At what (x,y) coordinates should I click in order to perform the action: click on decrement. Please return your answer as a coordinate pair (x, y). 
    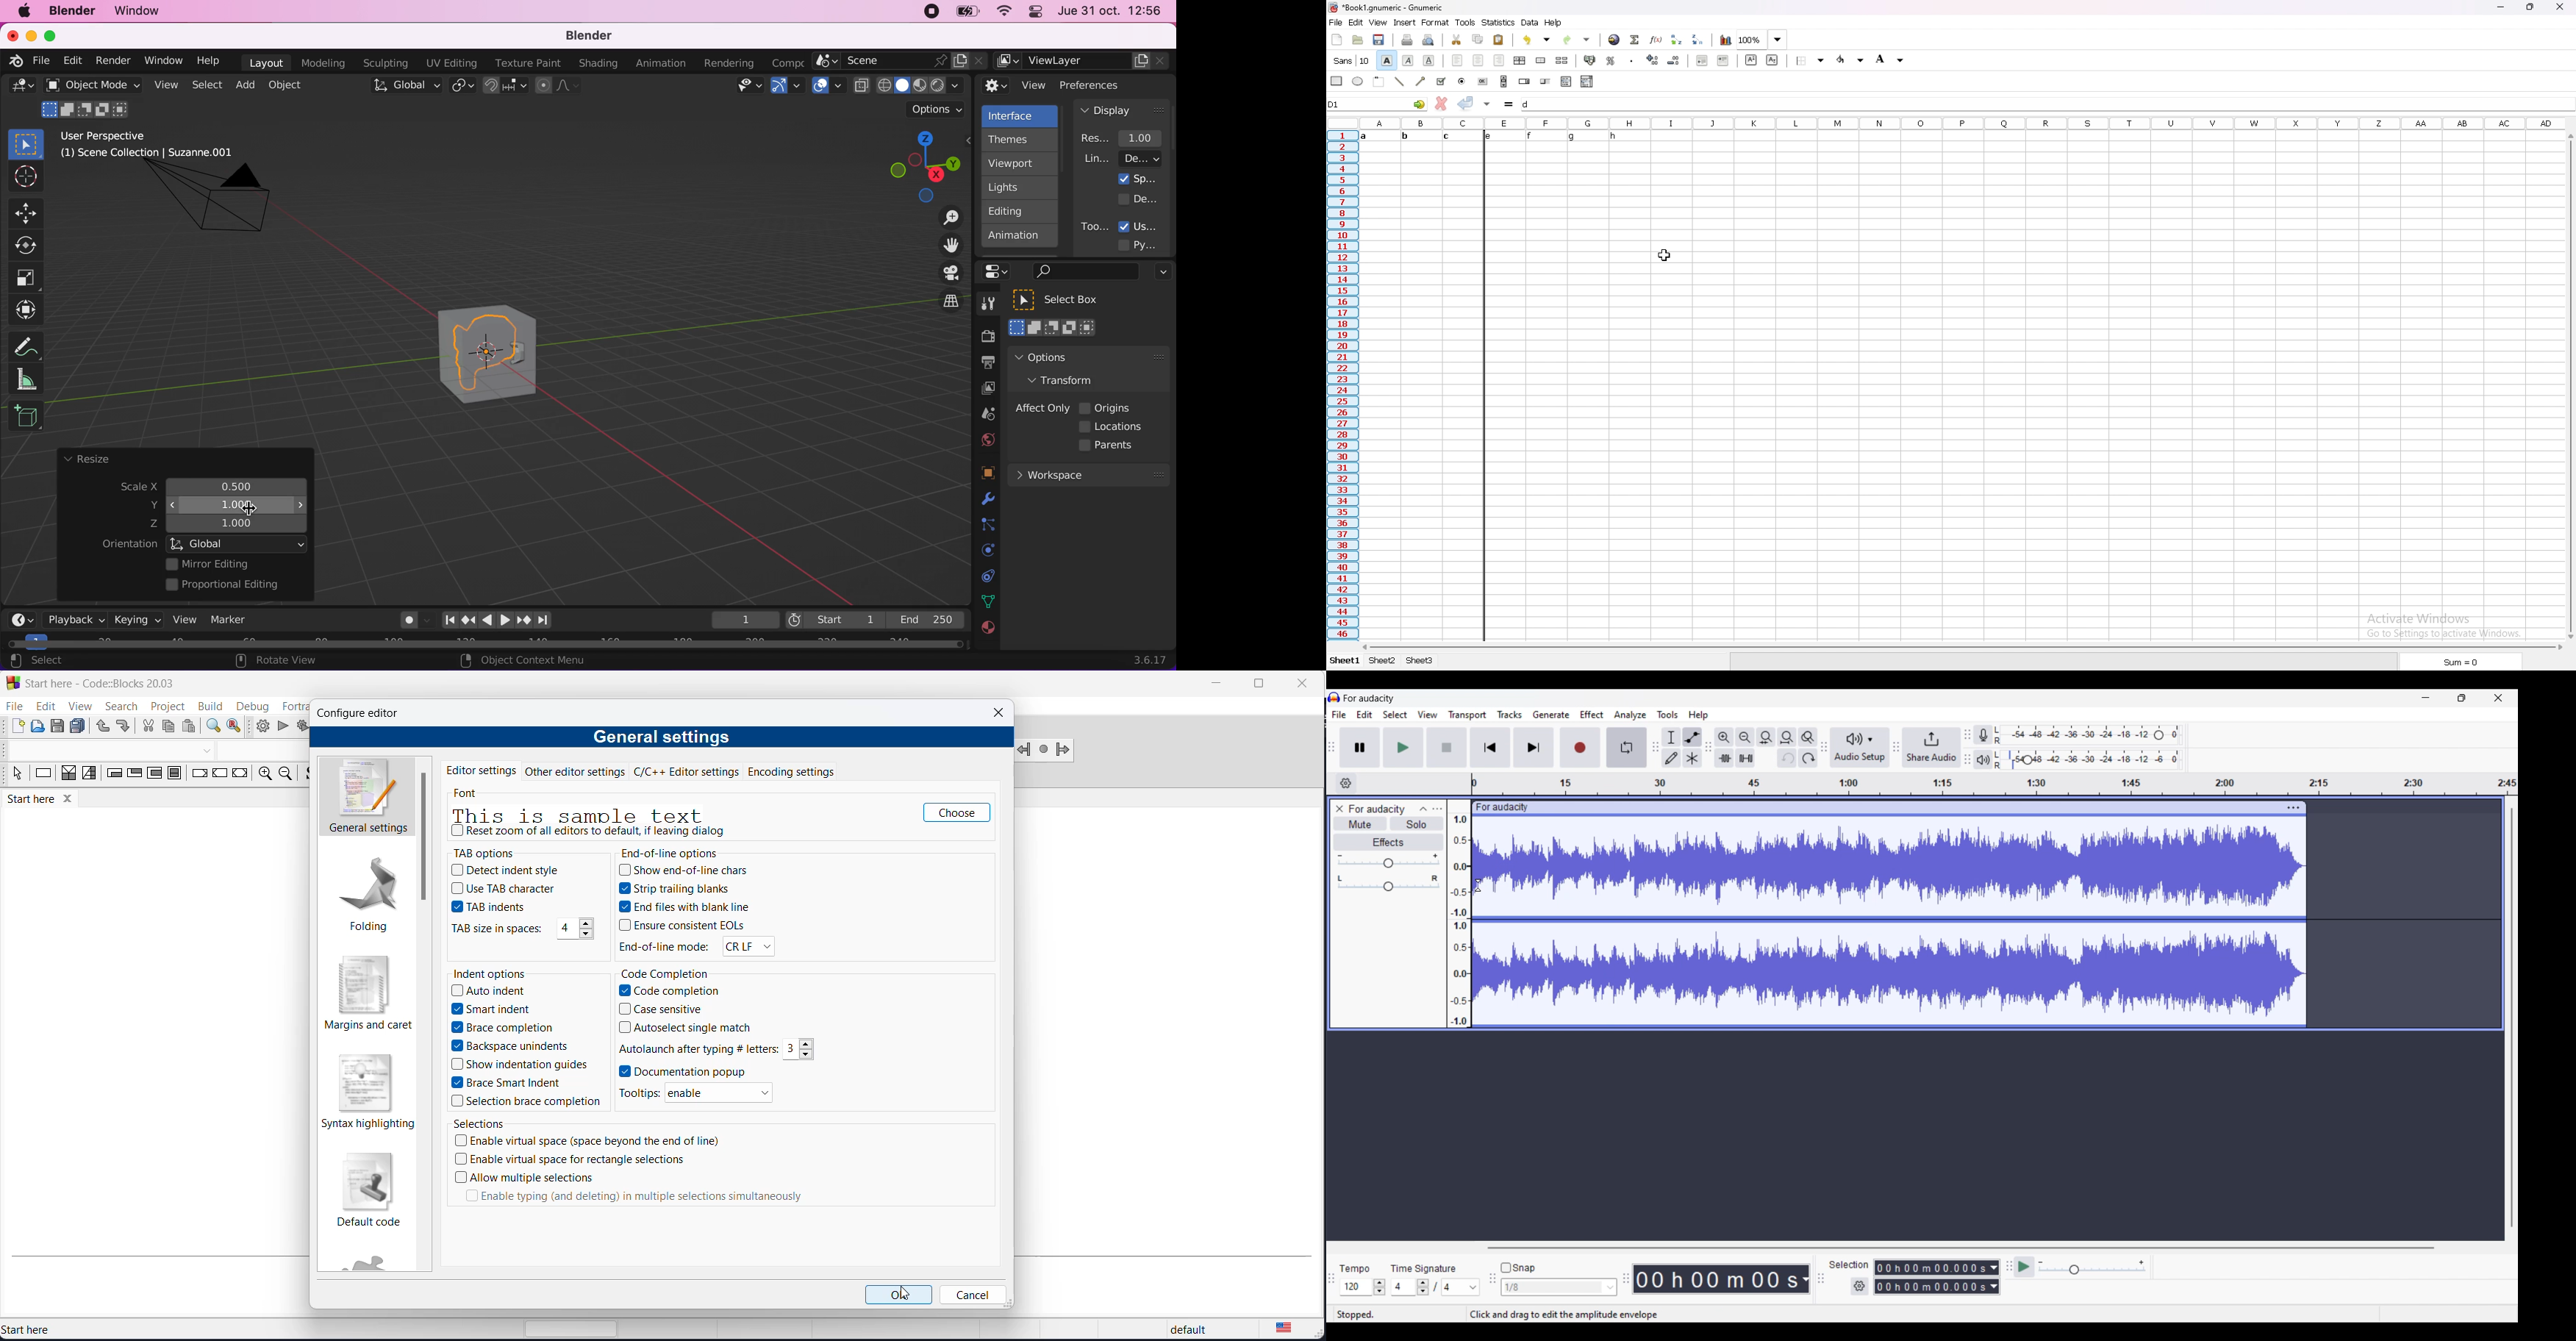
    Looking at the image, I should click on (808, 1054).